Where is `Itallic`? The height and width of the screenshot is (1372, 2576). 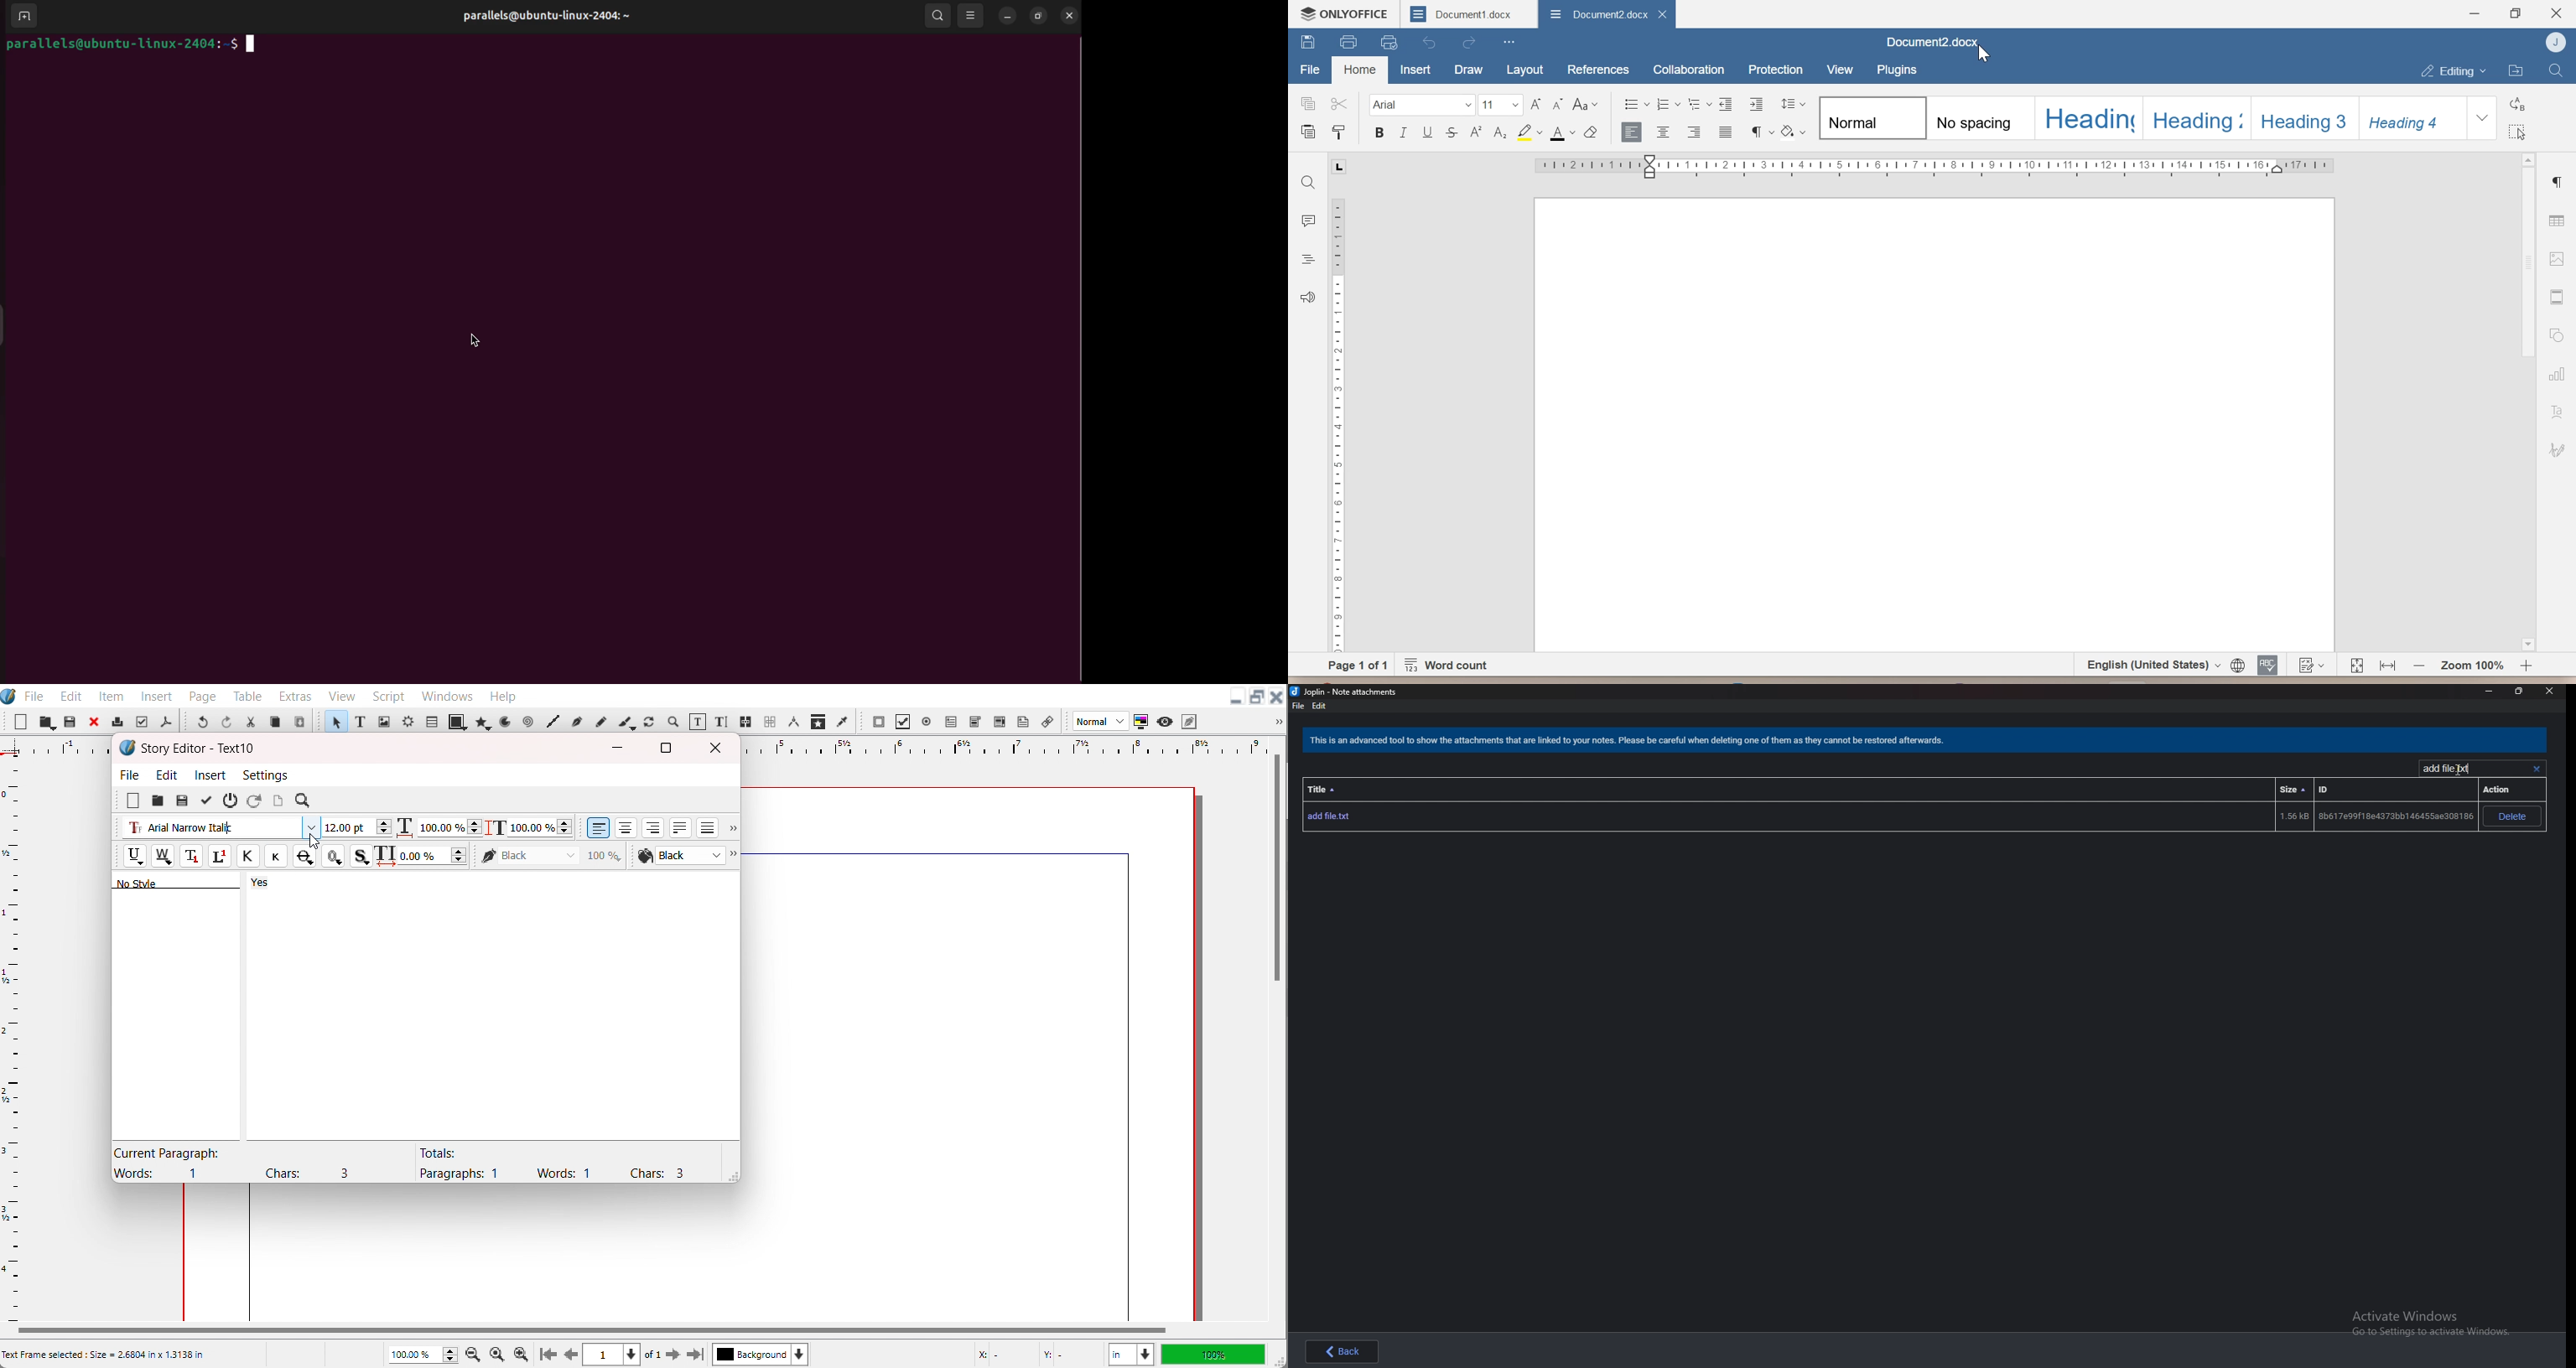
Itallic is located at coordinates (1403, 134).